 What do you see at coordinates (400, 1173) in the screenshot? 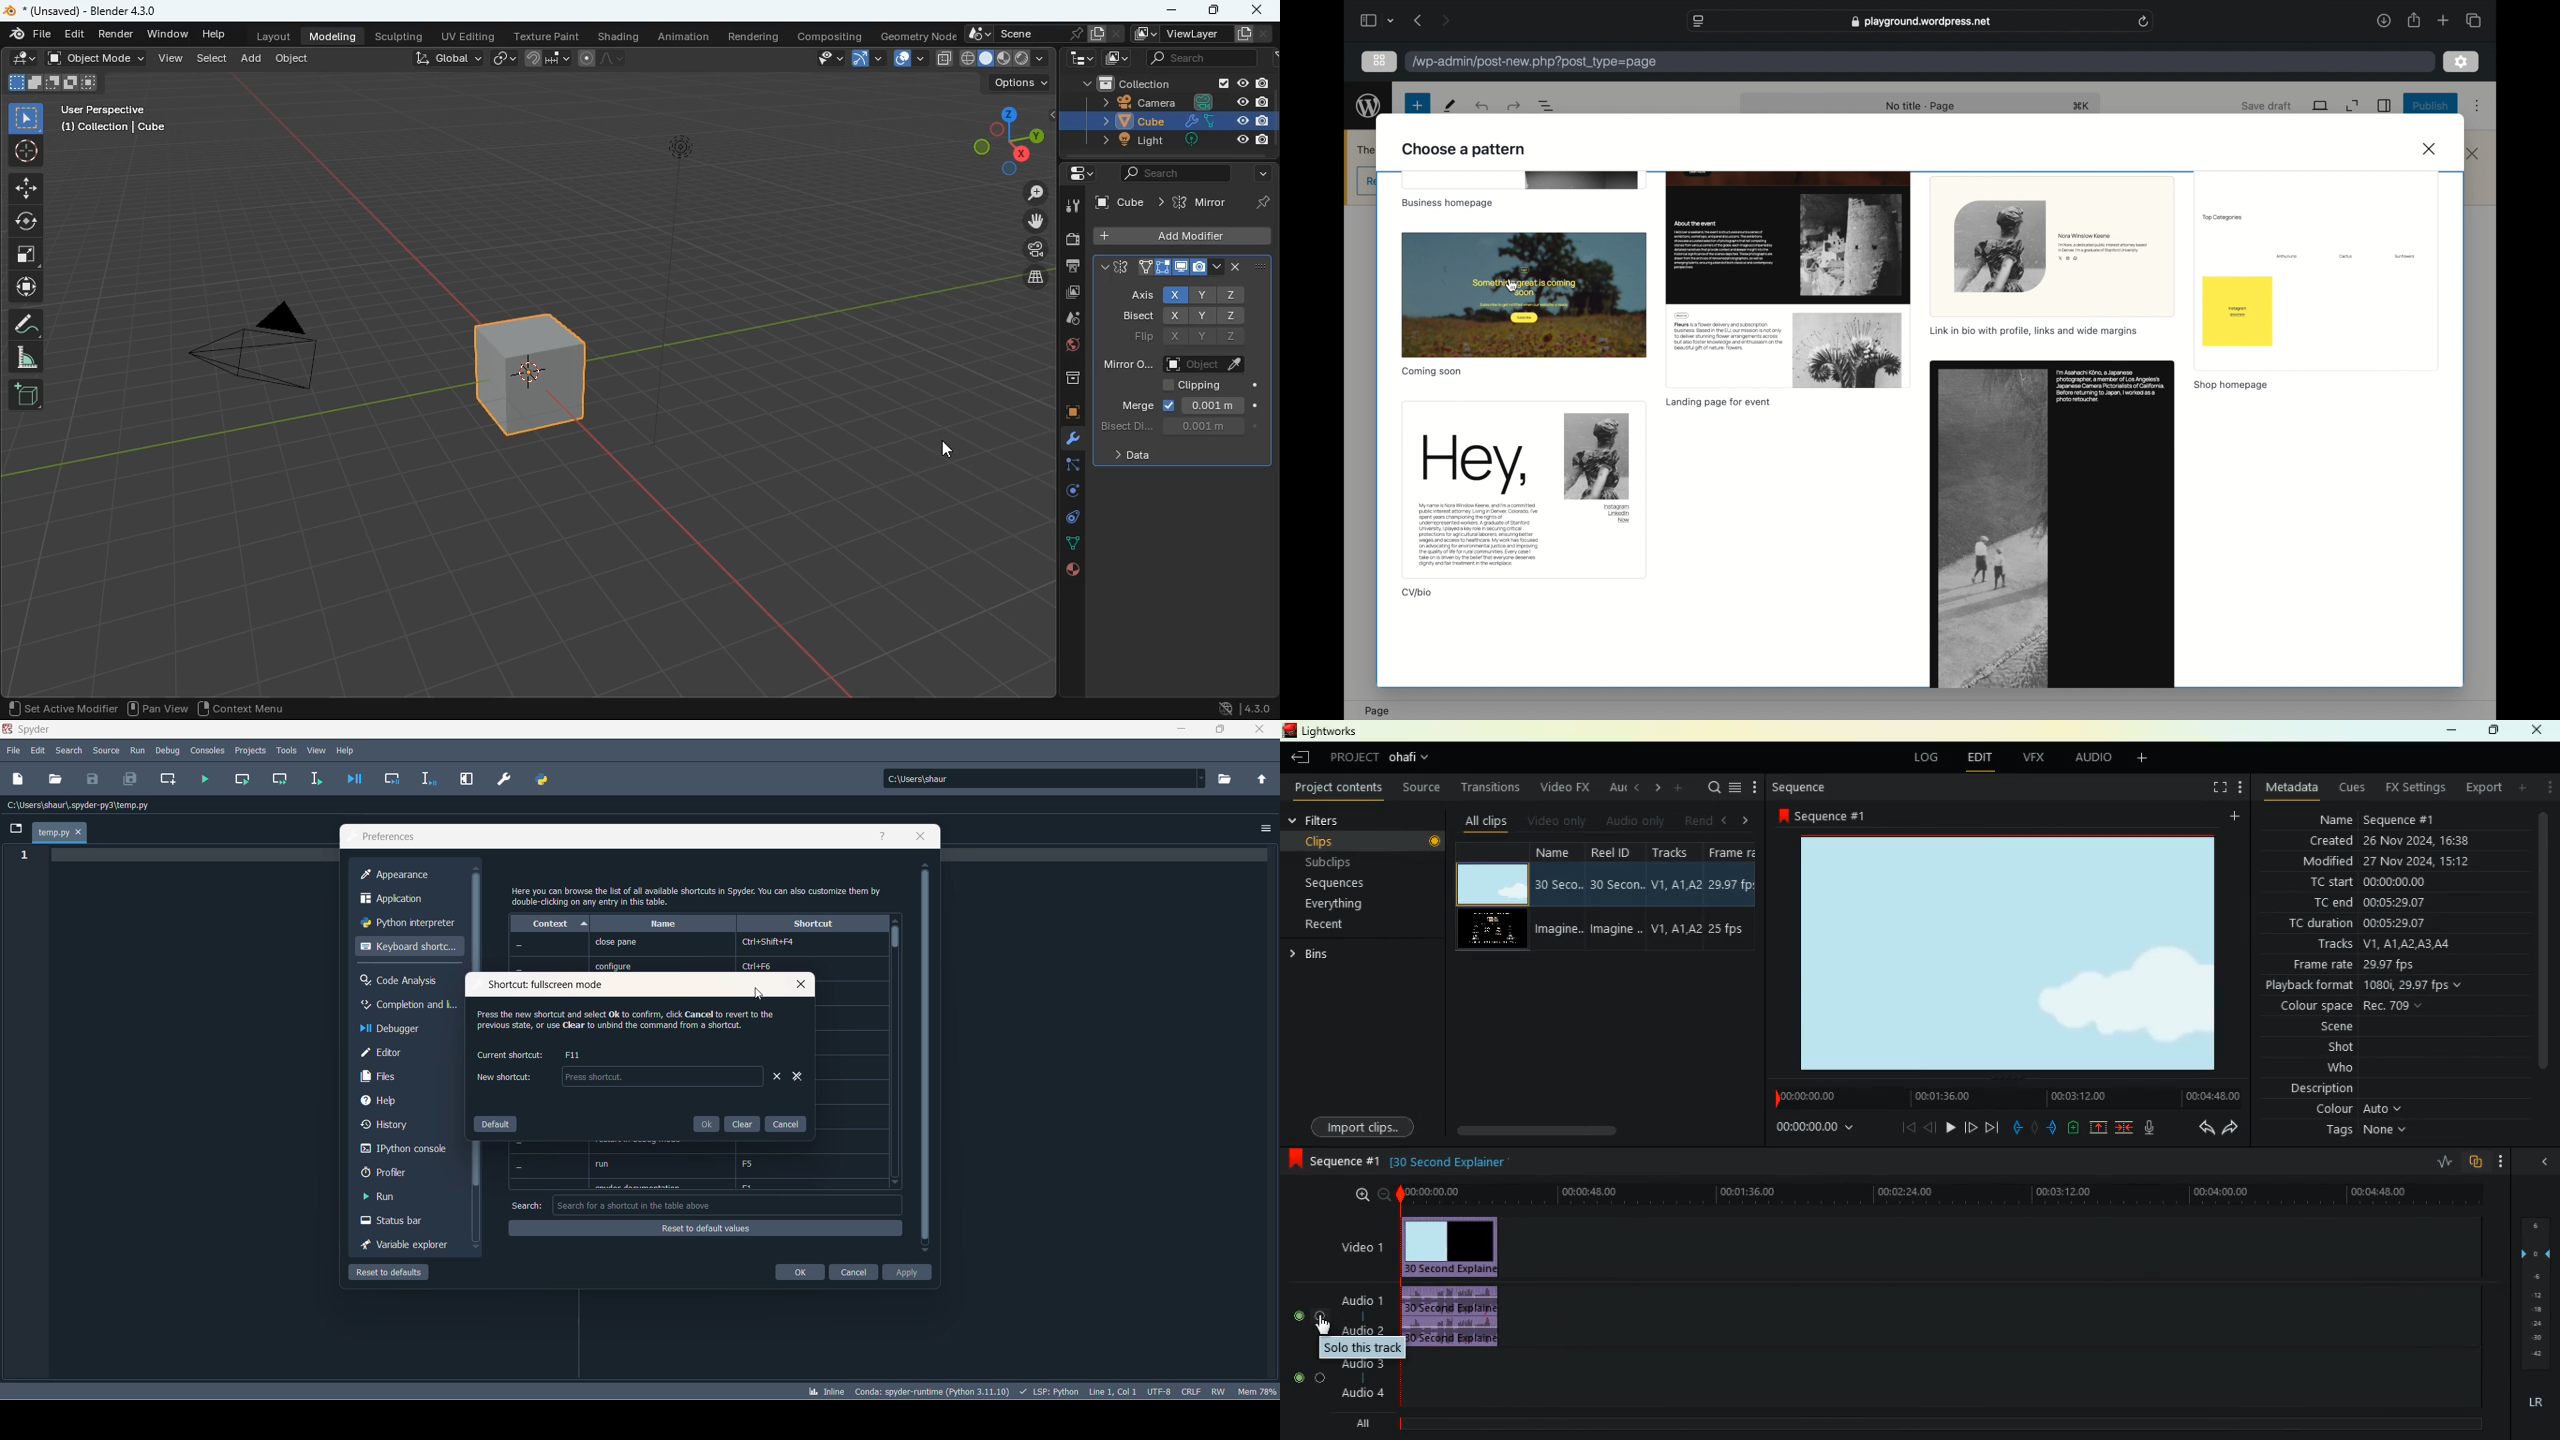
I see `proflier` at bounding box center [400, 1173].